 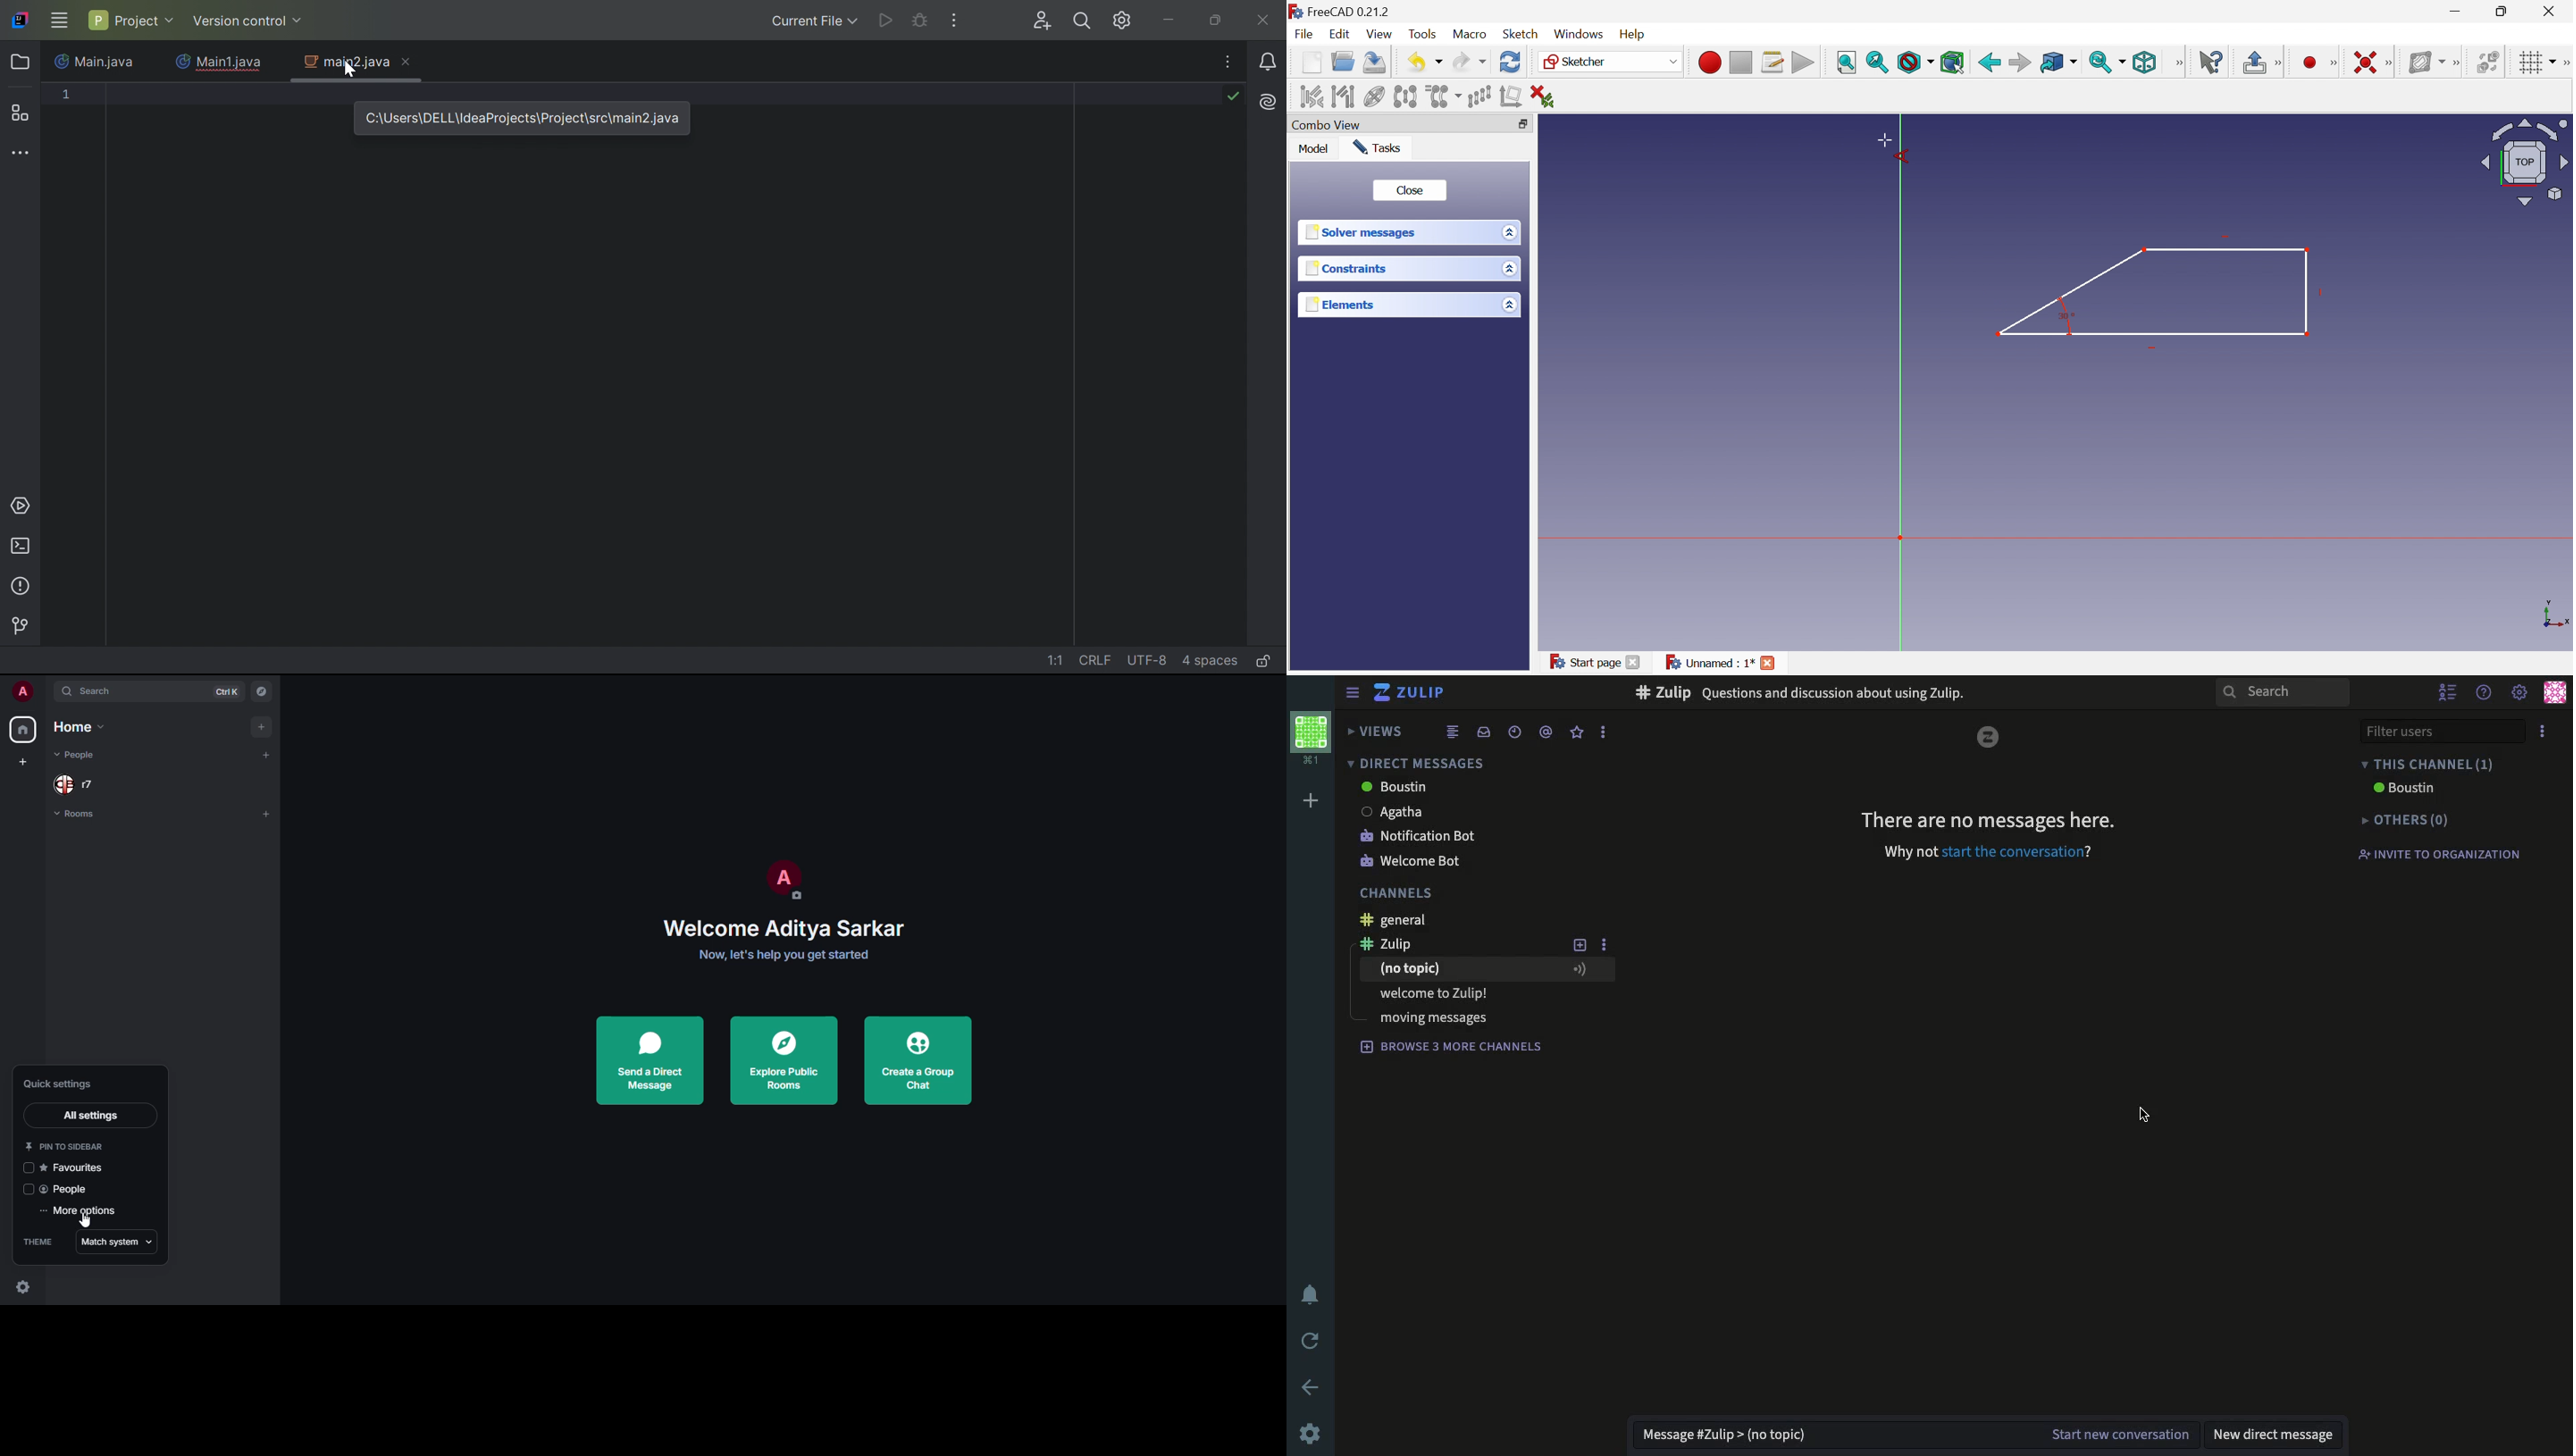 What do you see at coordinates (2020, 62) in the screenshot?
I see `Forward` at bounding box center [2020, 62].